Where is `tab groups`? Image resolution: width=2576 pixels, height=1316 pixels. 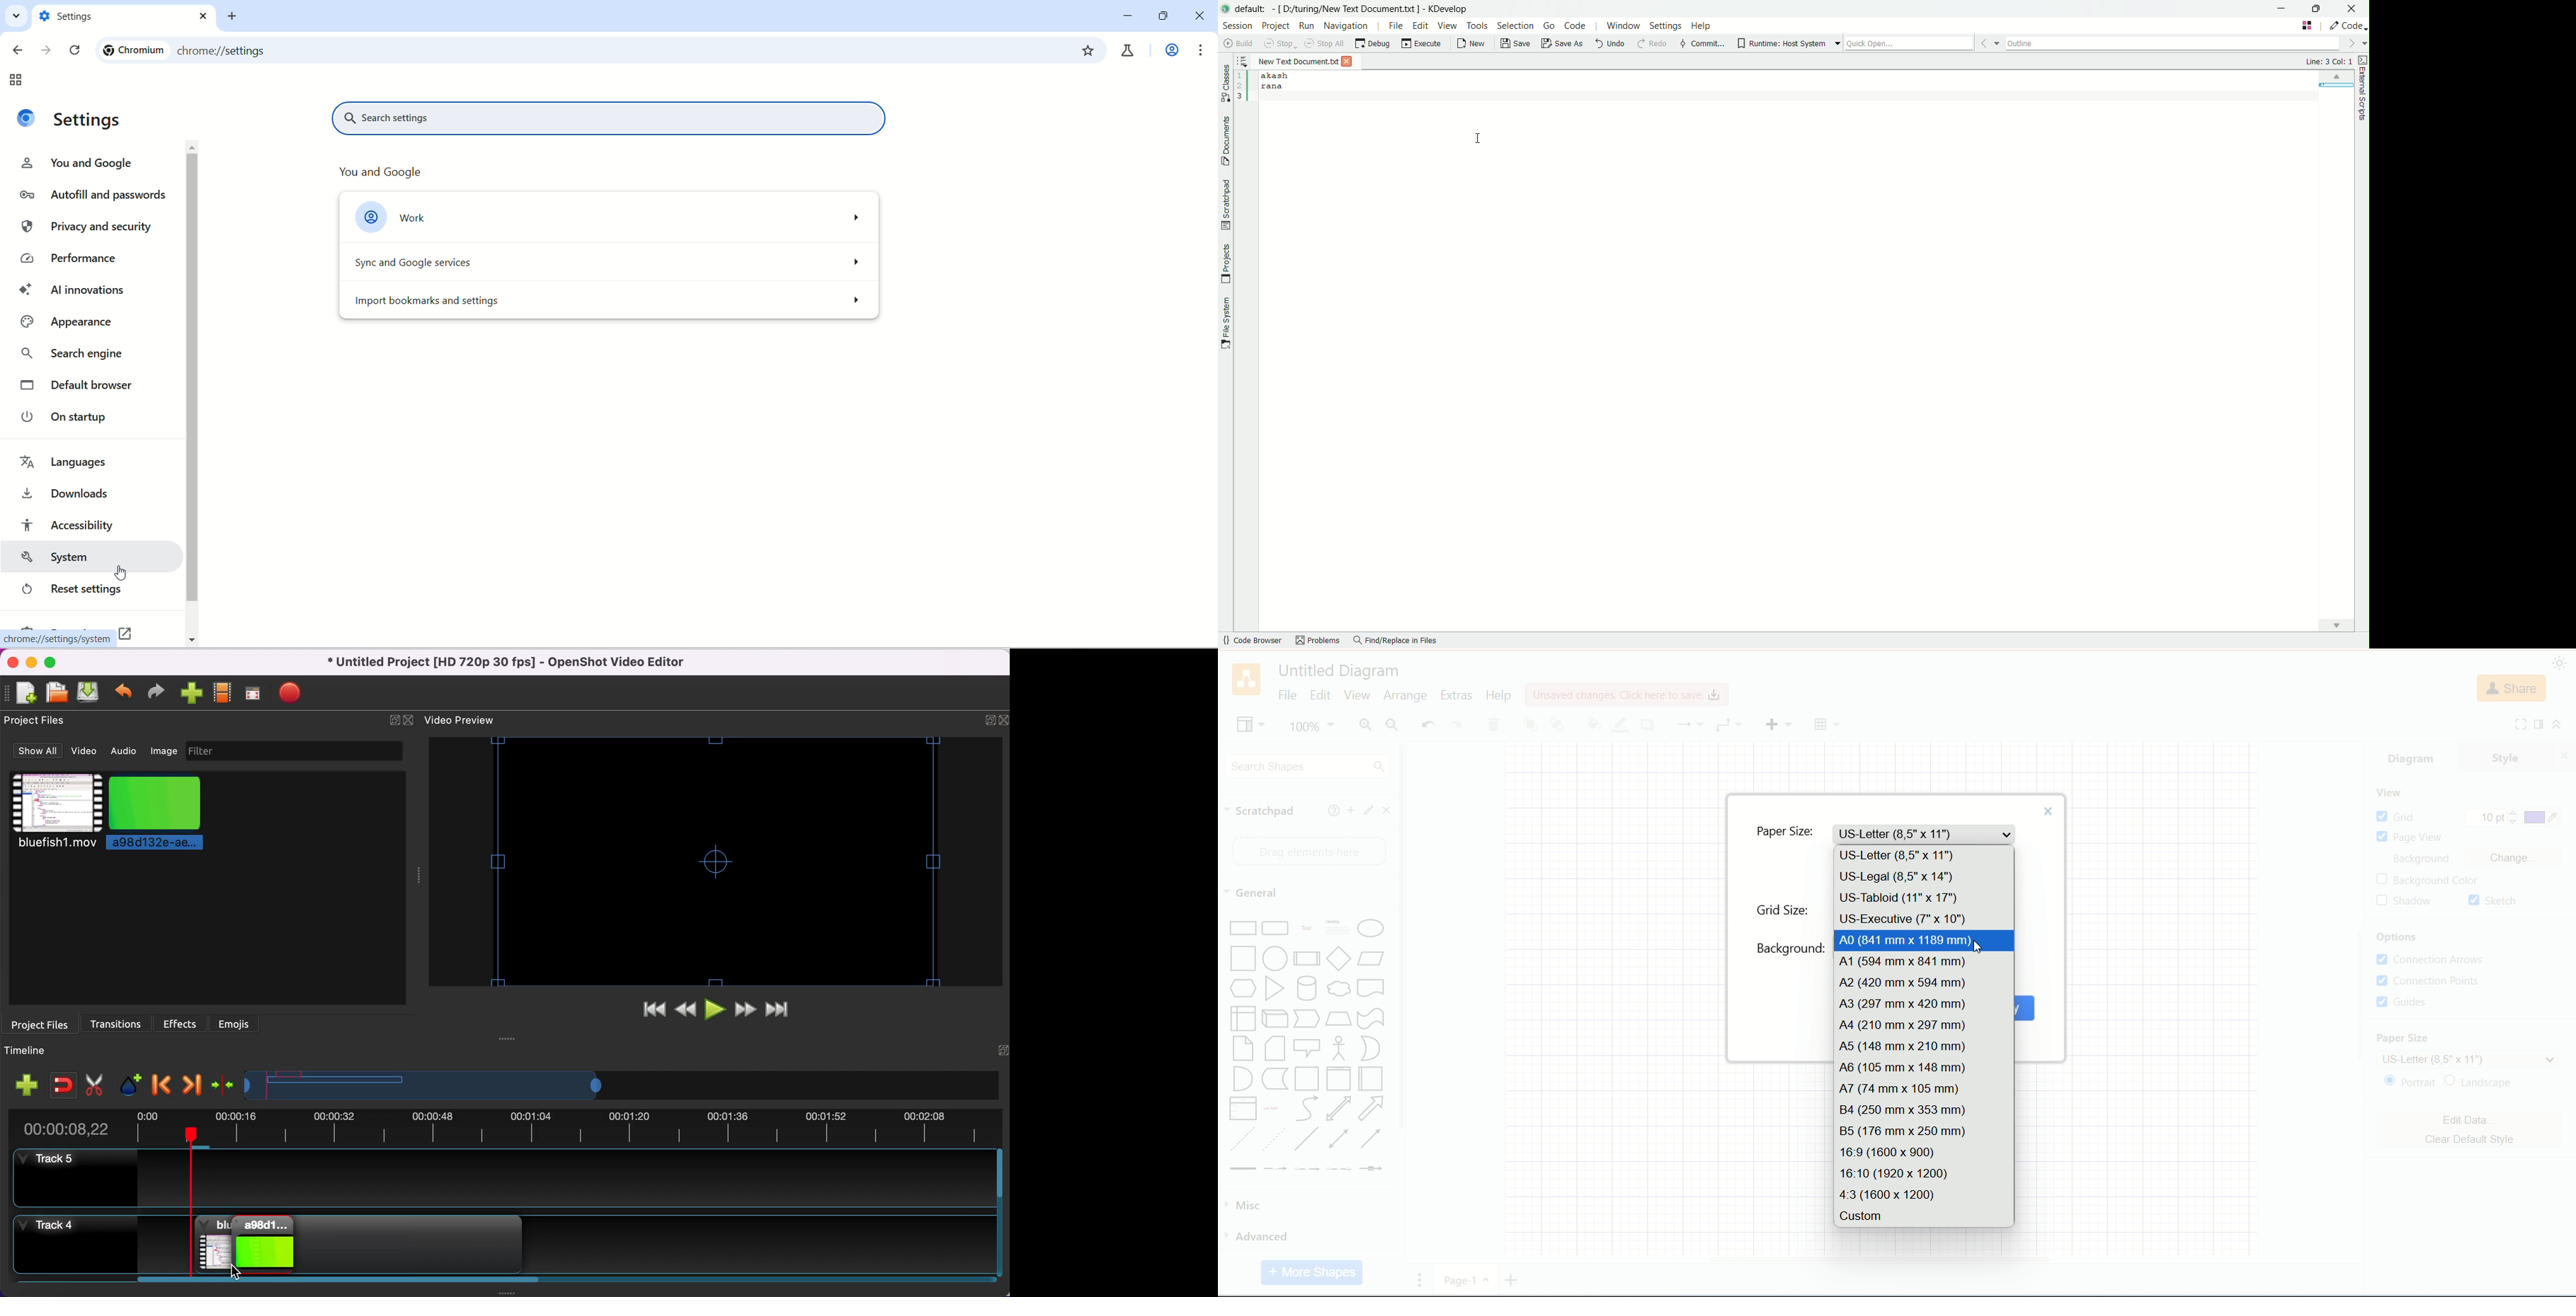 tab groups is located at coordinates (18, 81).